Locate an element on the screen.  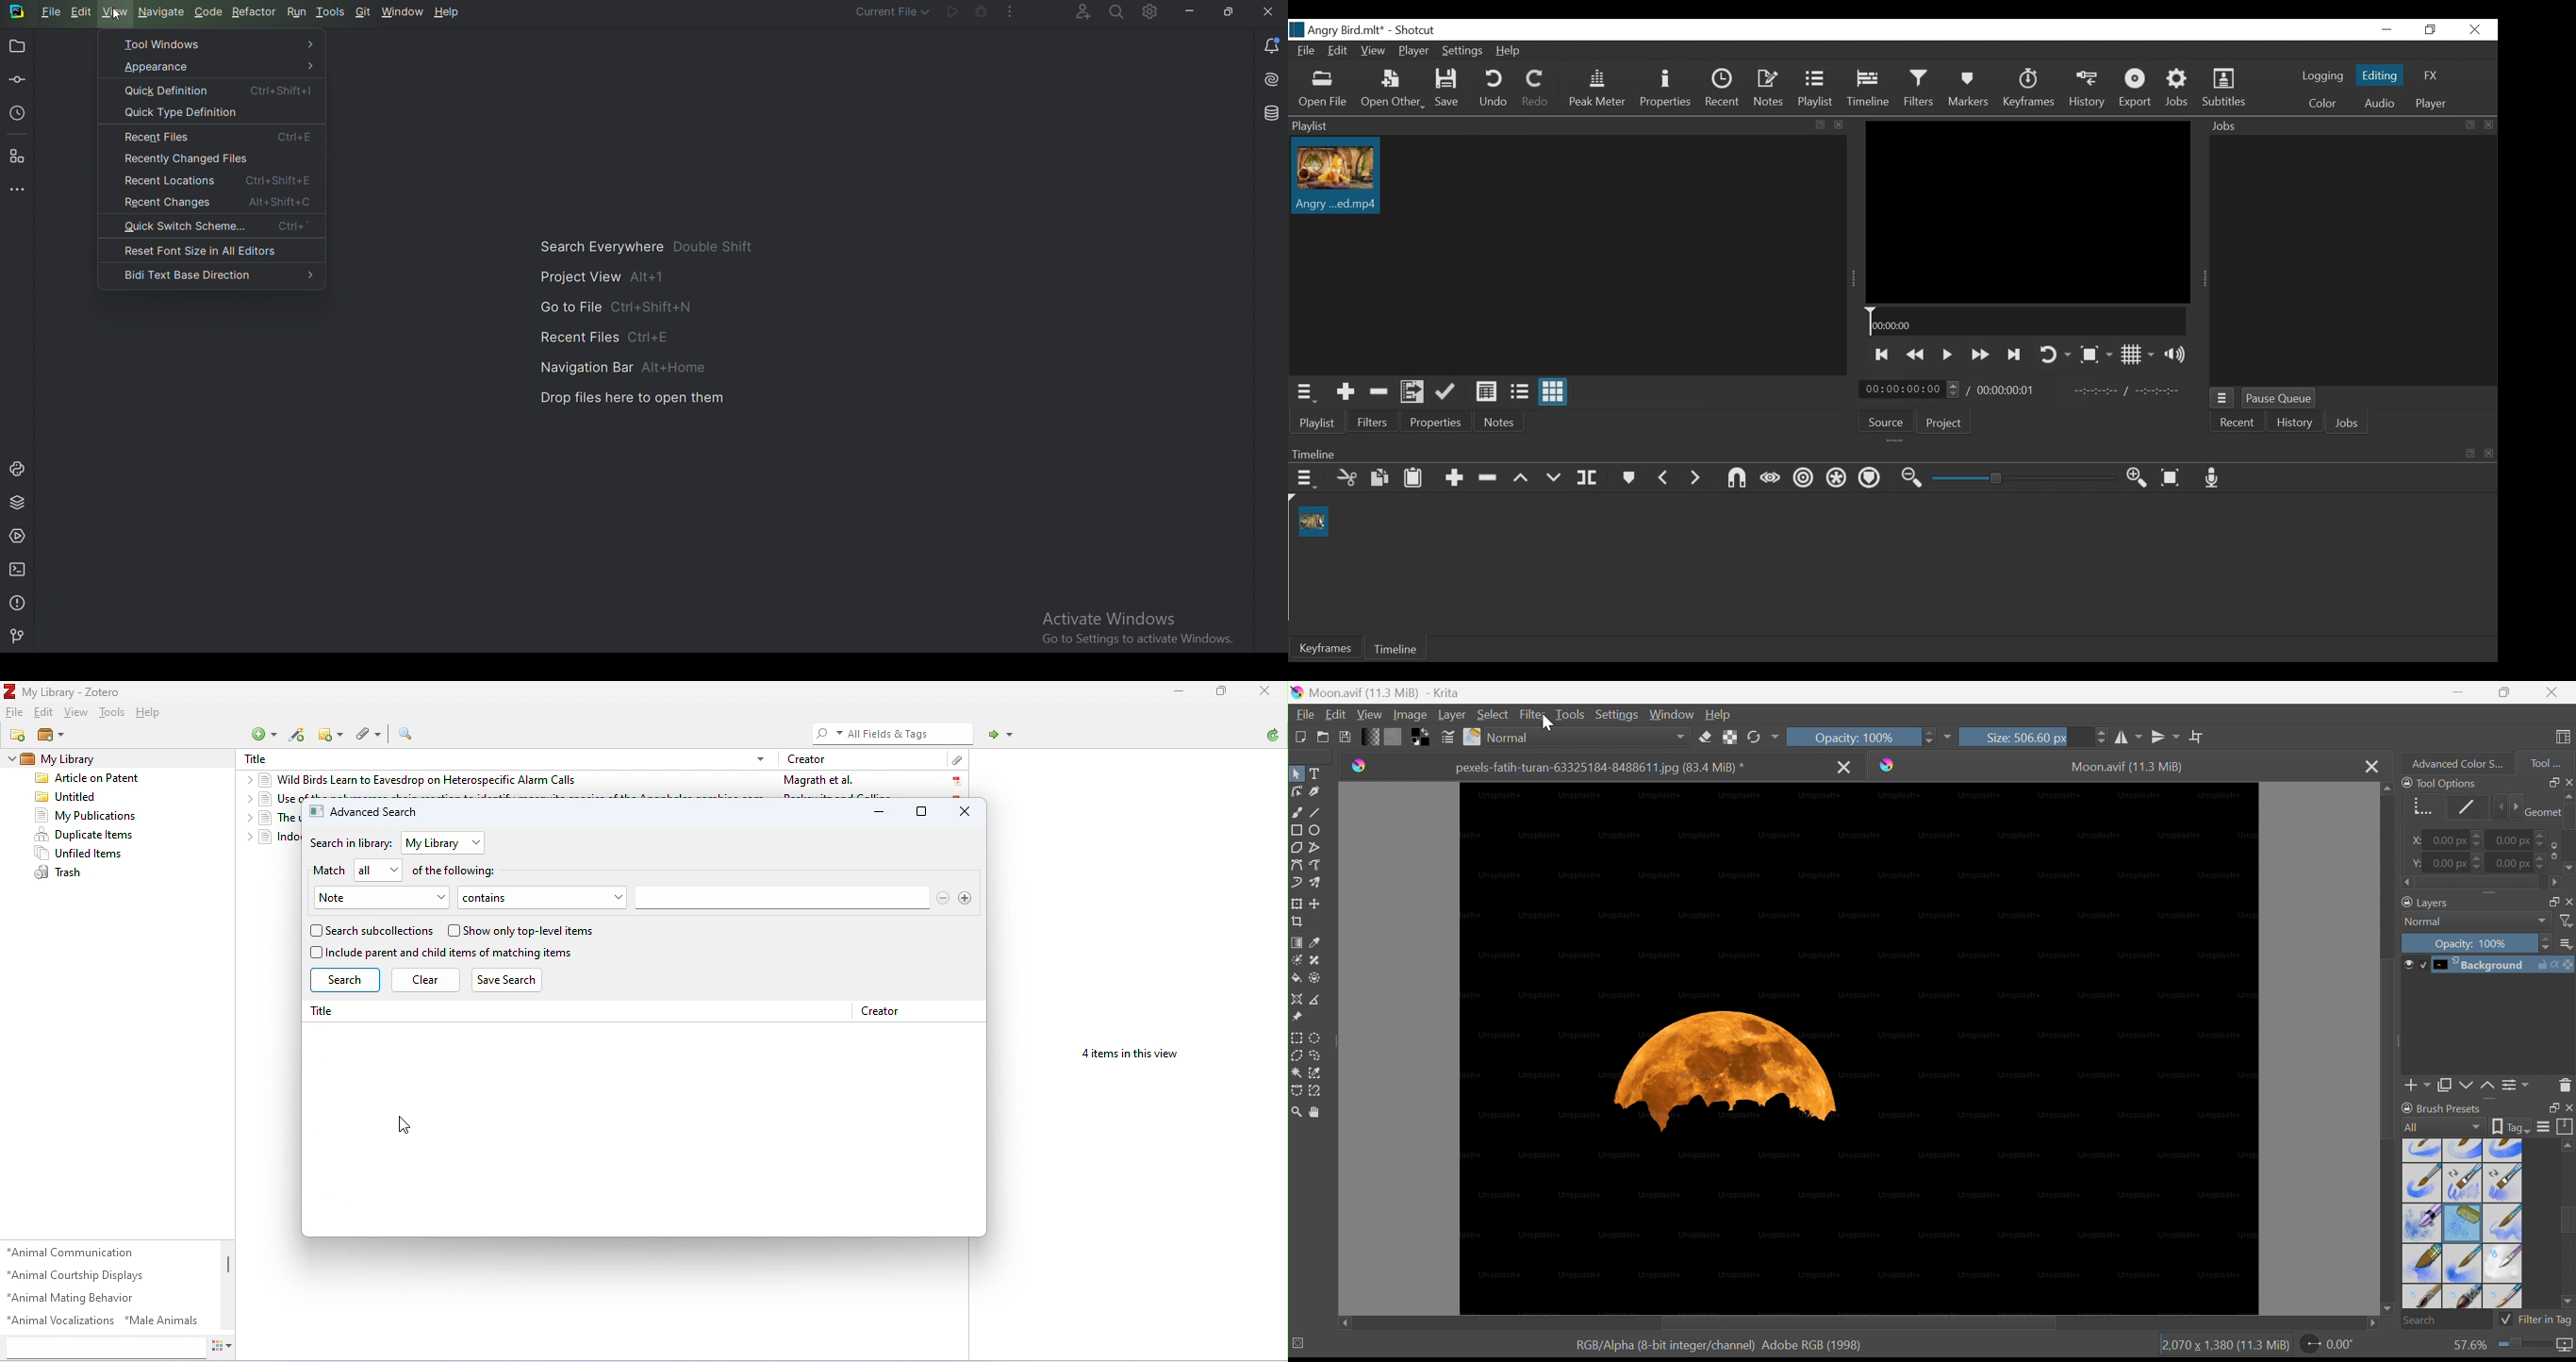
match is located at coordinates (332, 871).